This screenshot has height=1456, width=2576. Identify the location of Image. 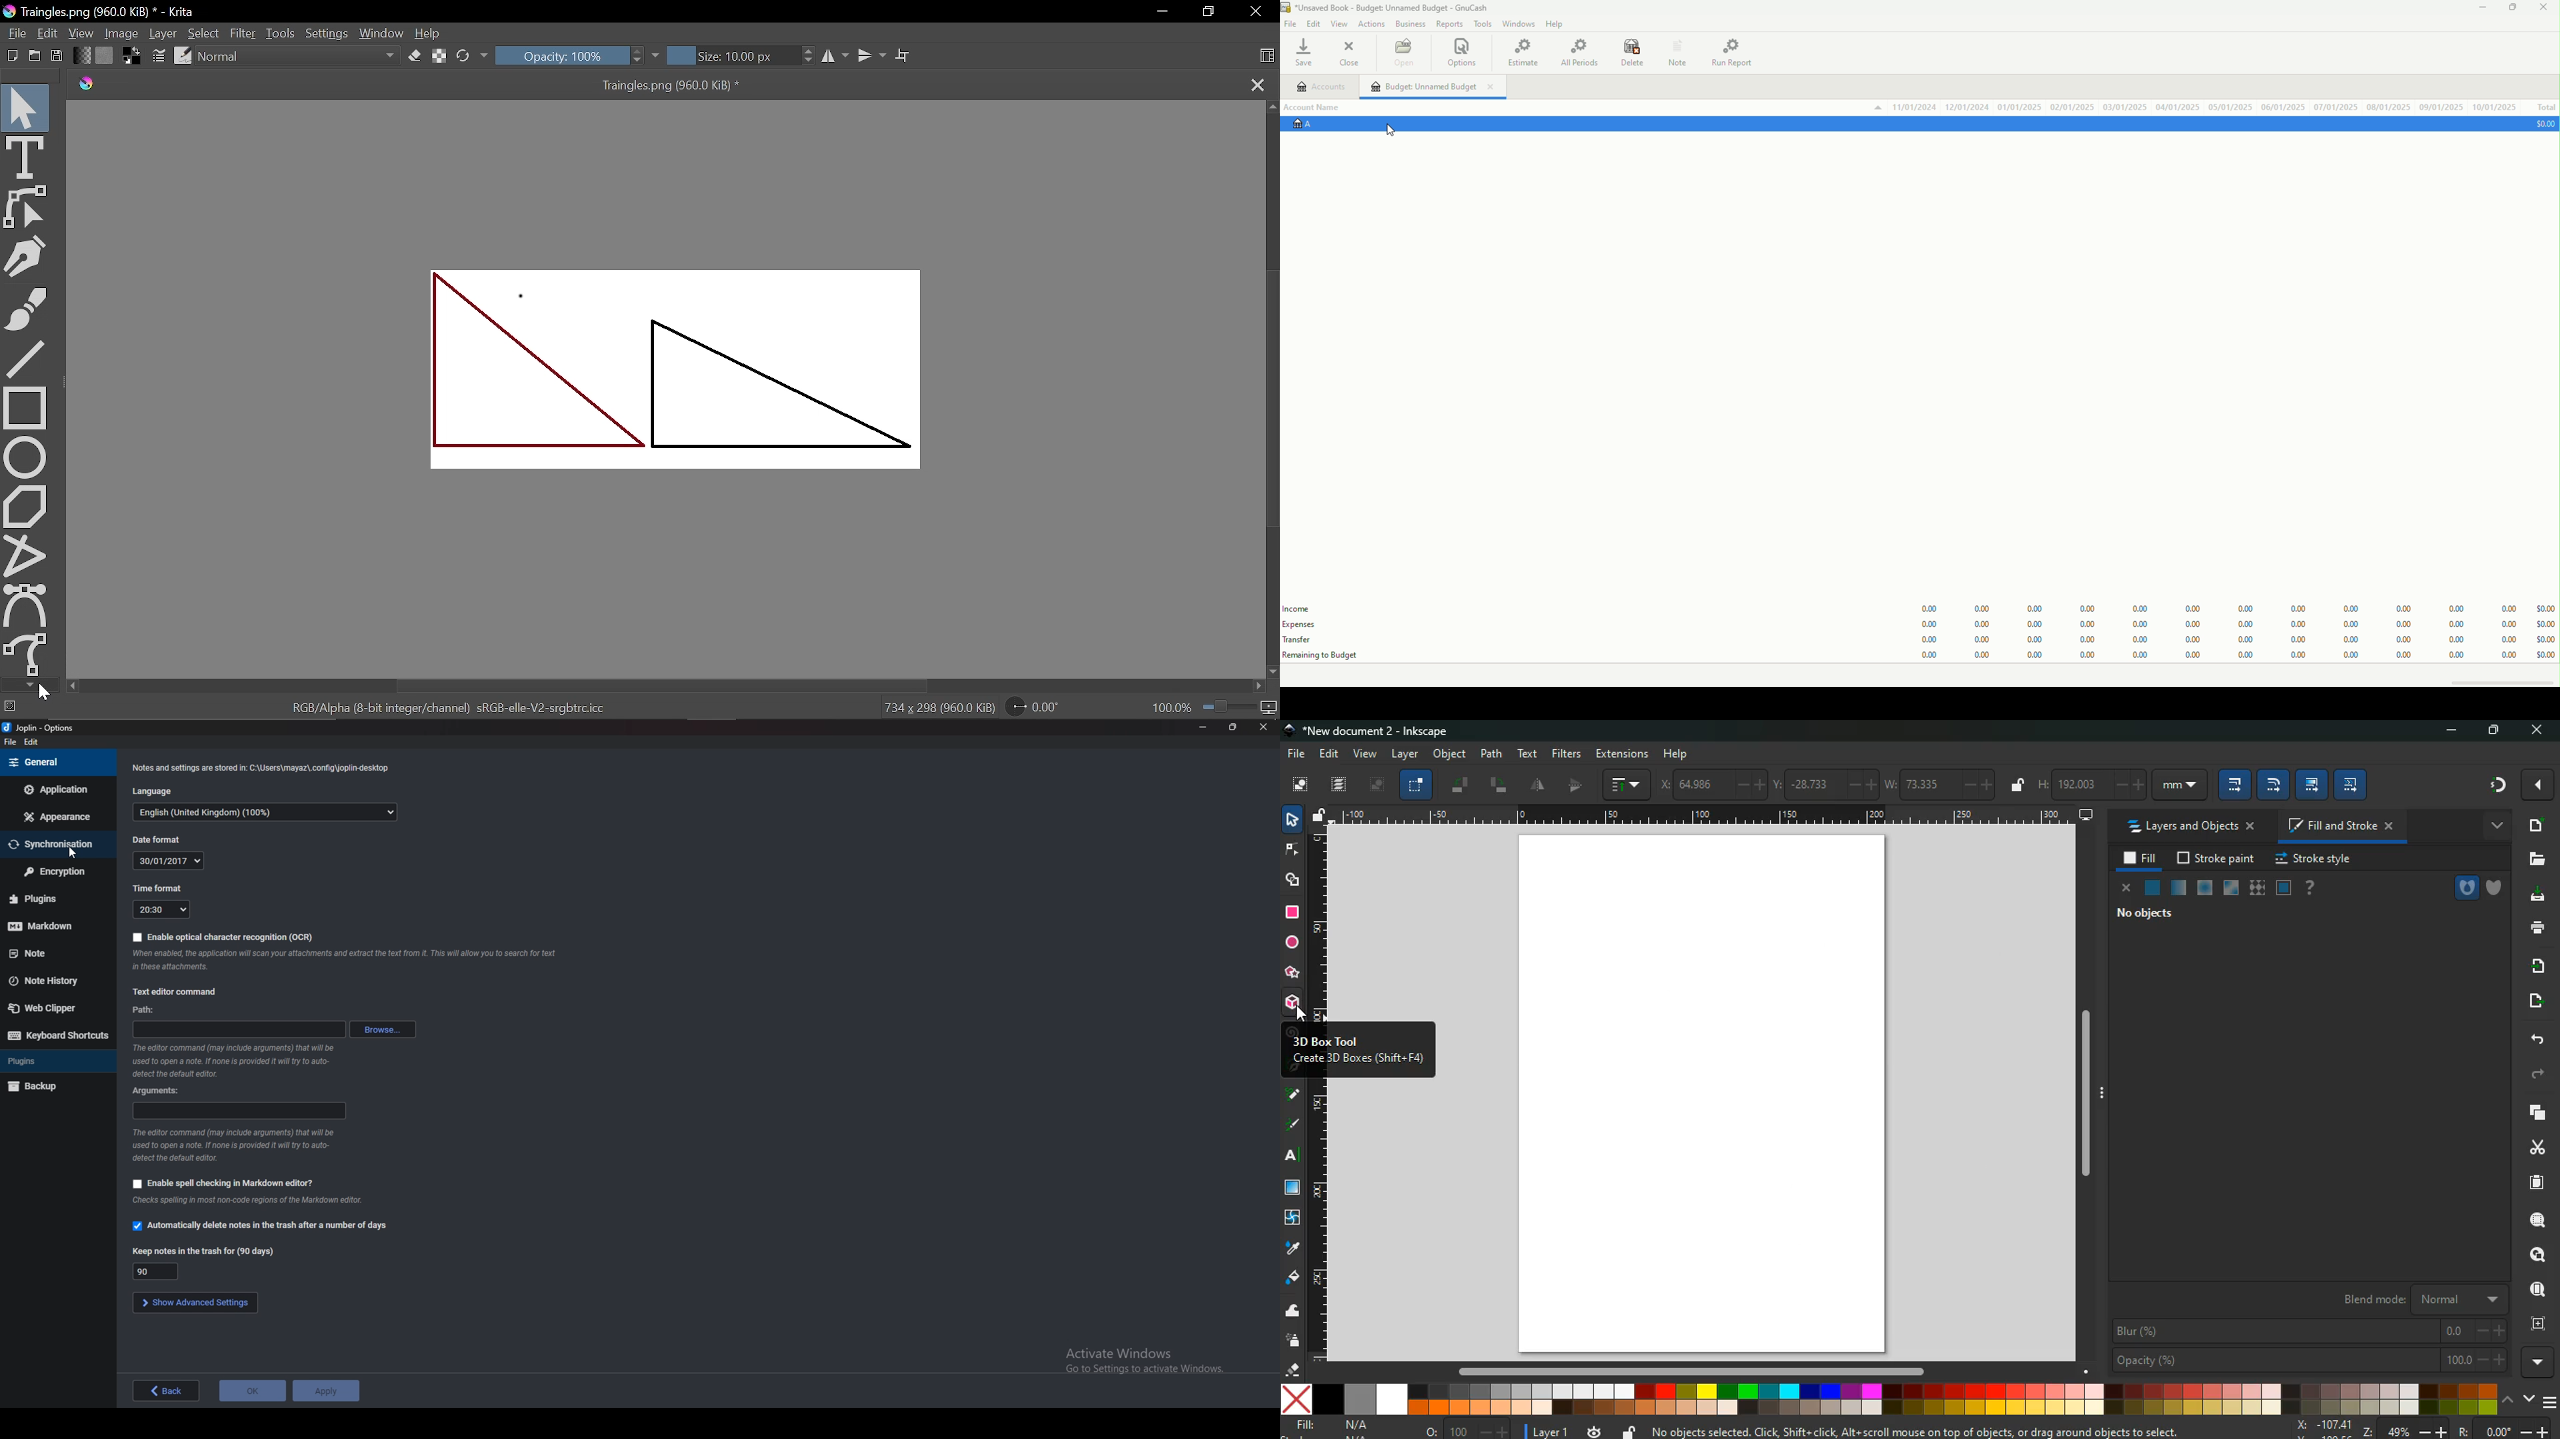
(121, 33).